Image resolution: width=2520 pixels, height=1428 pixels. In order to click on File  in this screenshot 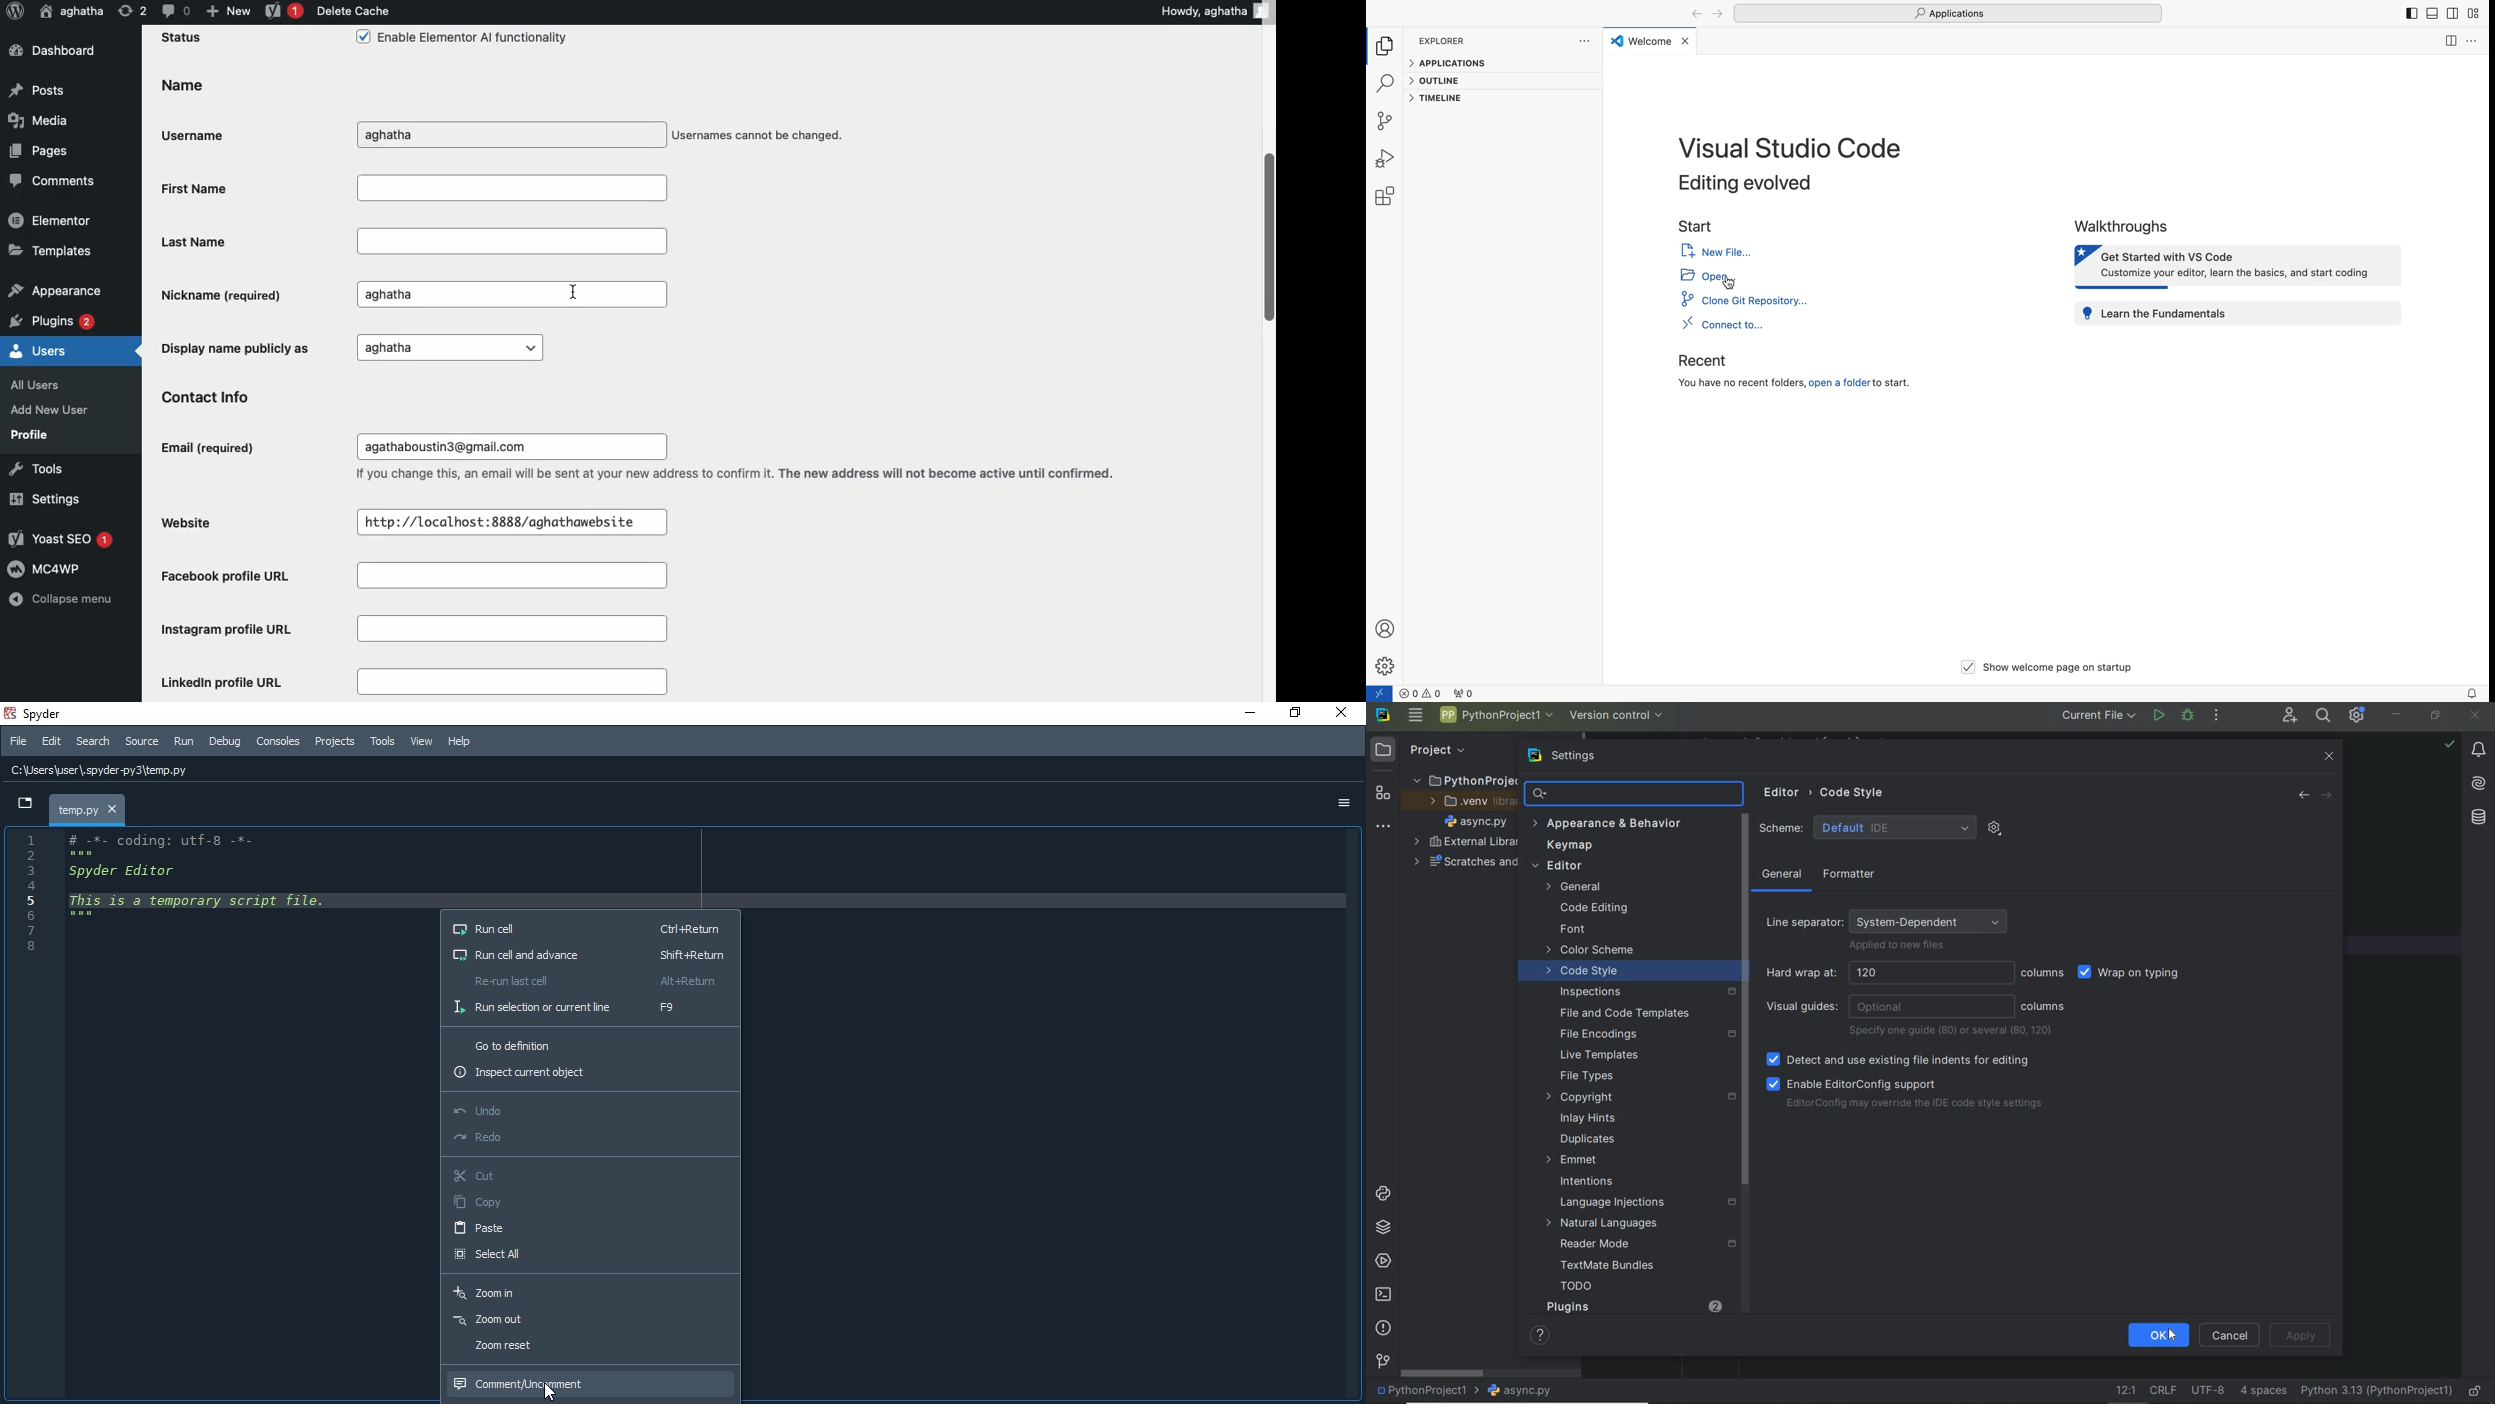, I will do `click(15, 742)`.